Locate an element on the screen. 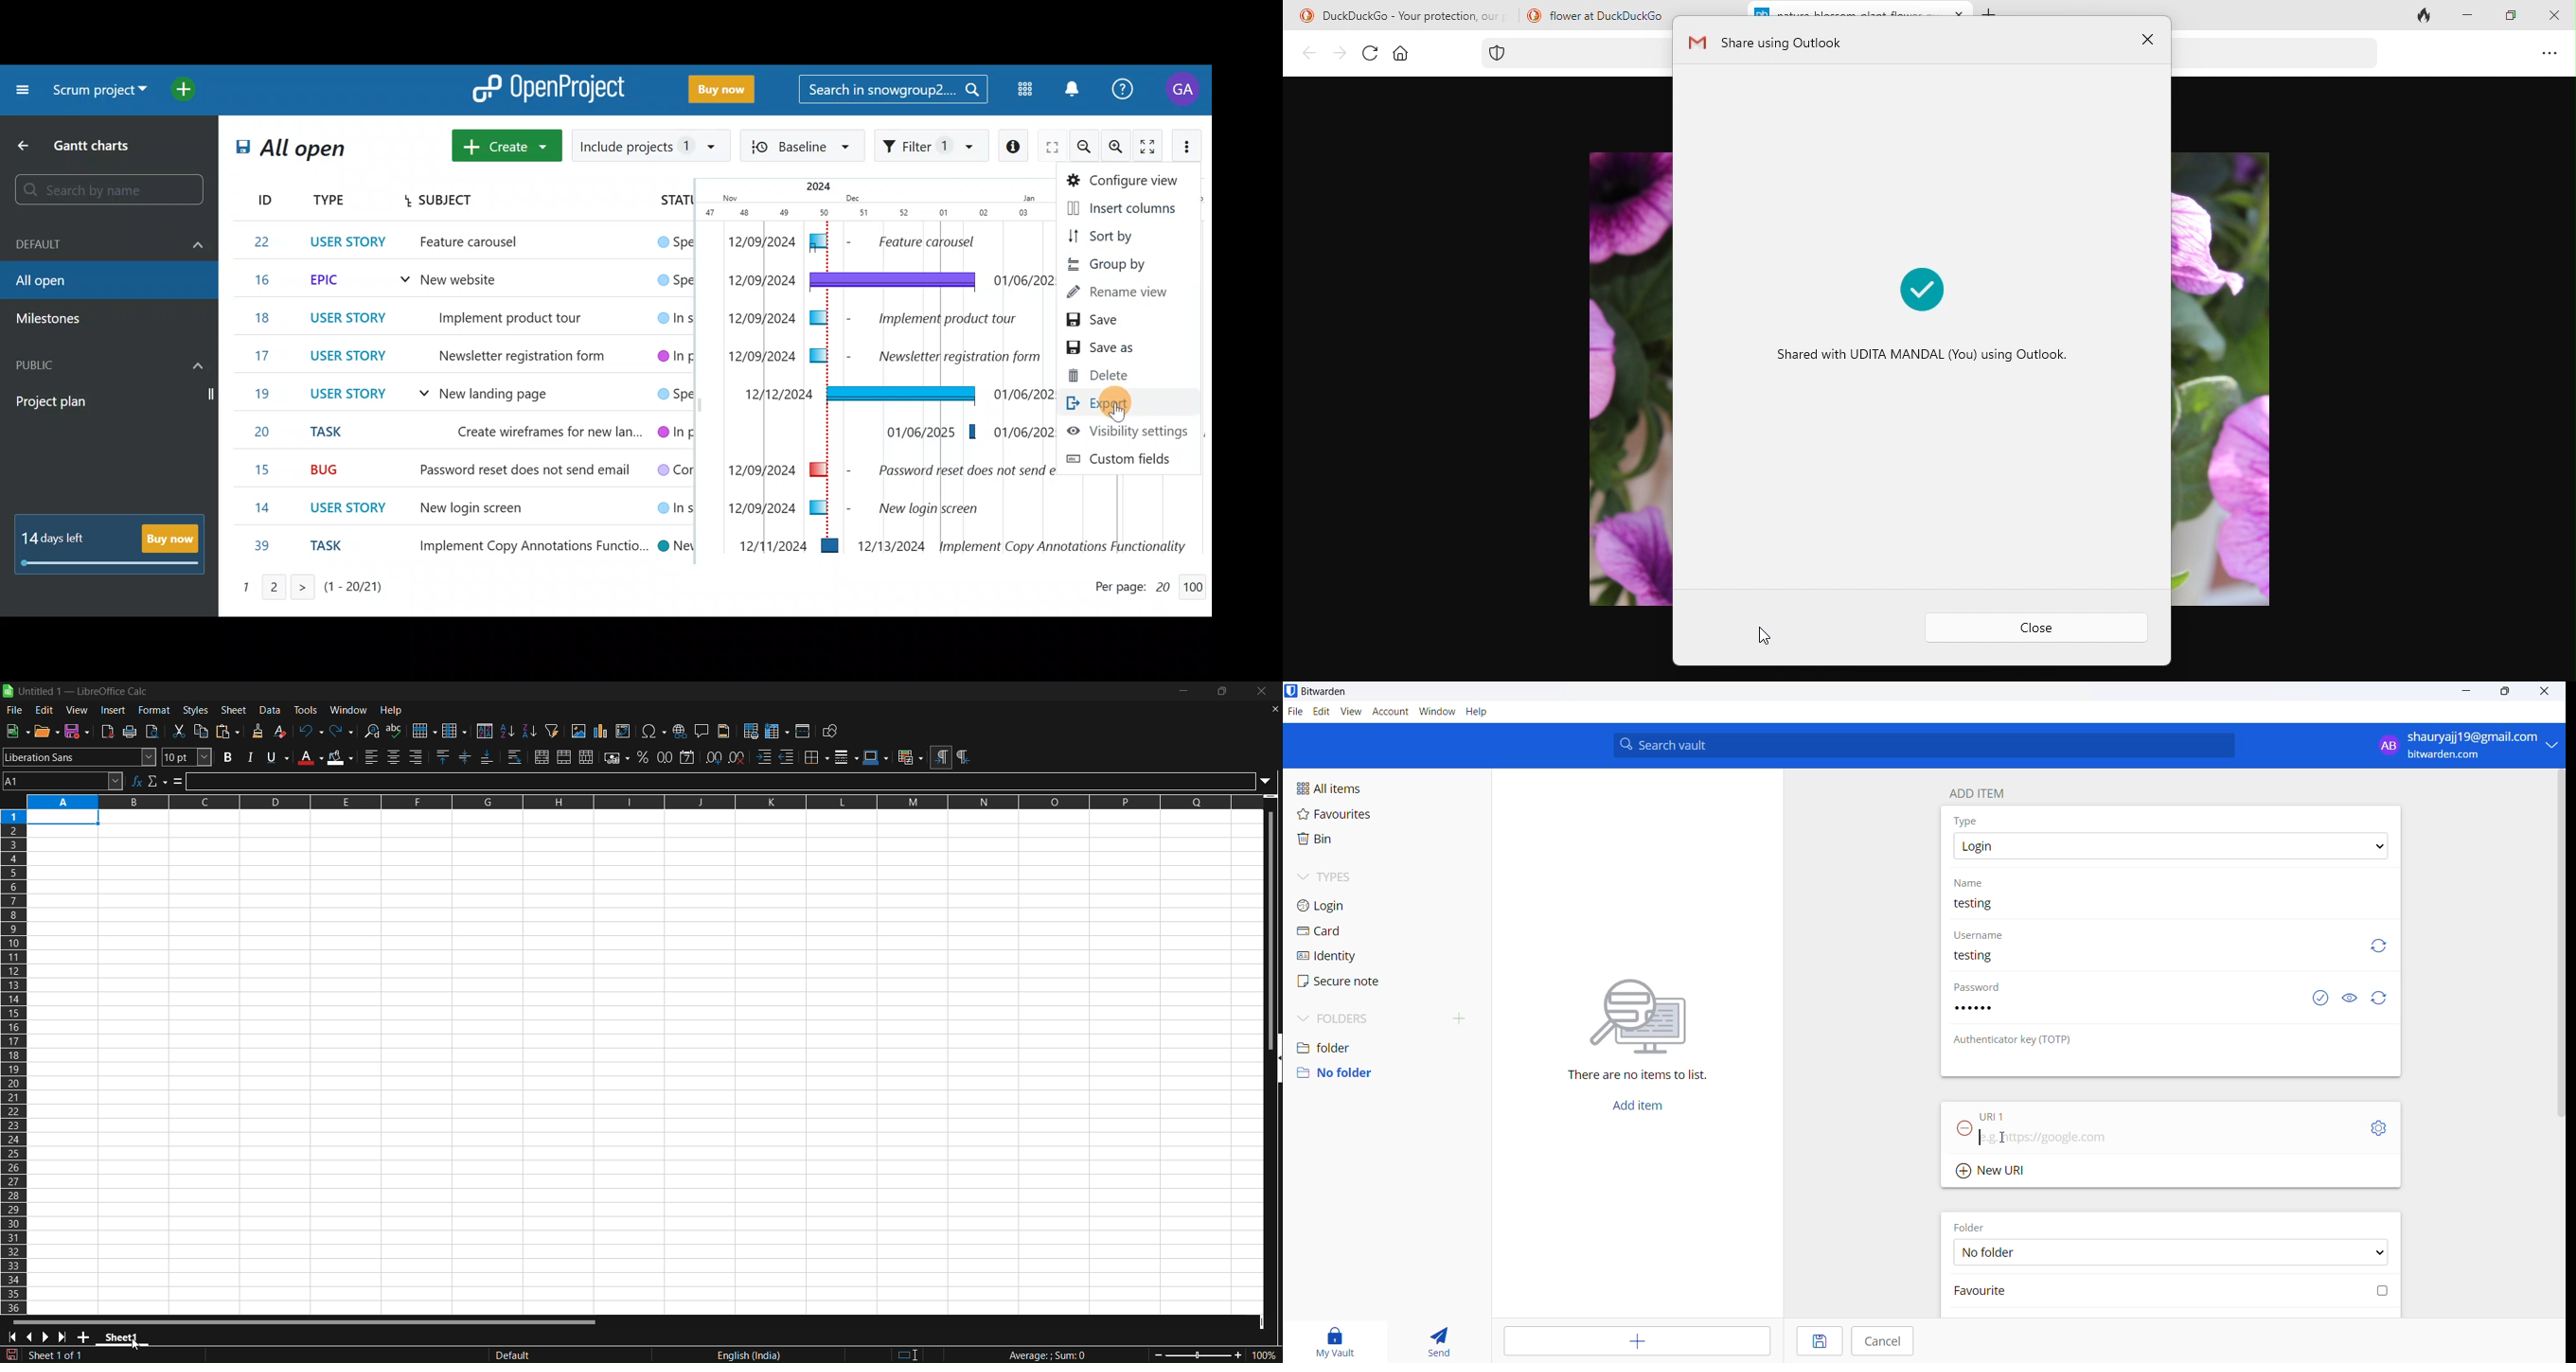  Rename view is located at coordinates (1115, 293).